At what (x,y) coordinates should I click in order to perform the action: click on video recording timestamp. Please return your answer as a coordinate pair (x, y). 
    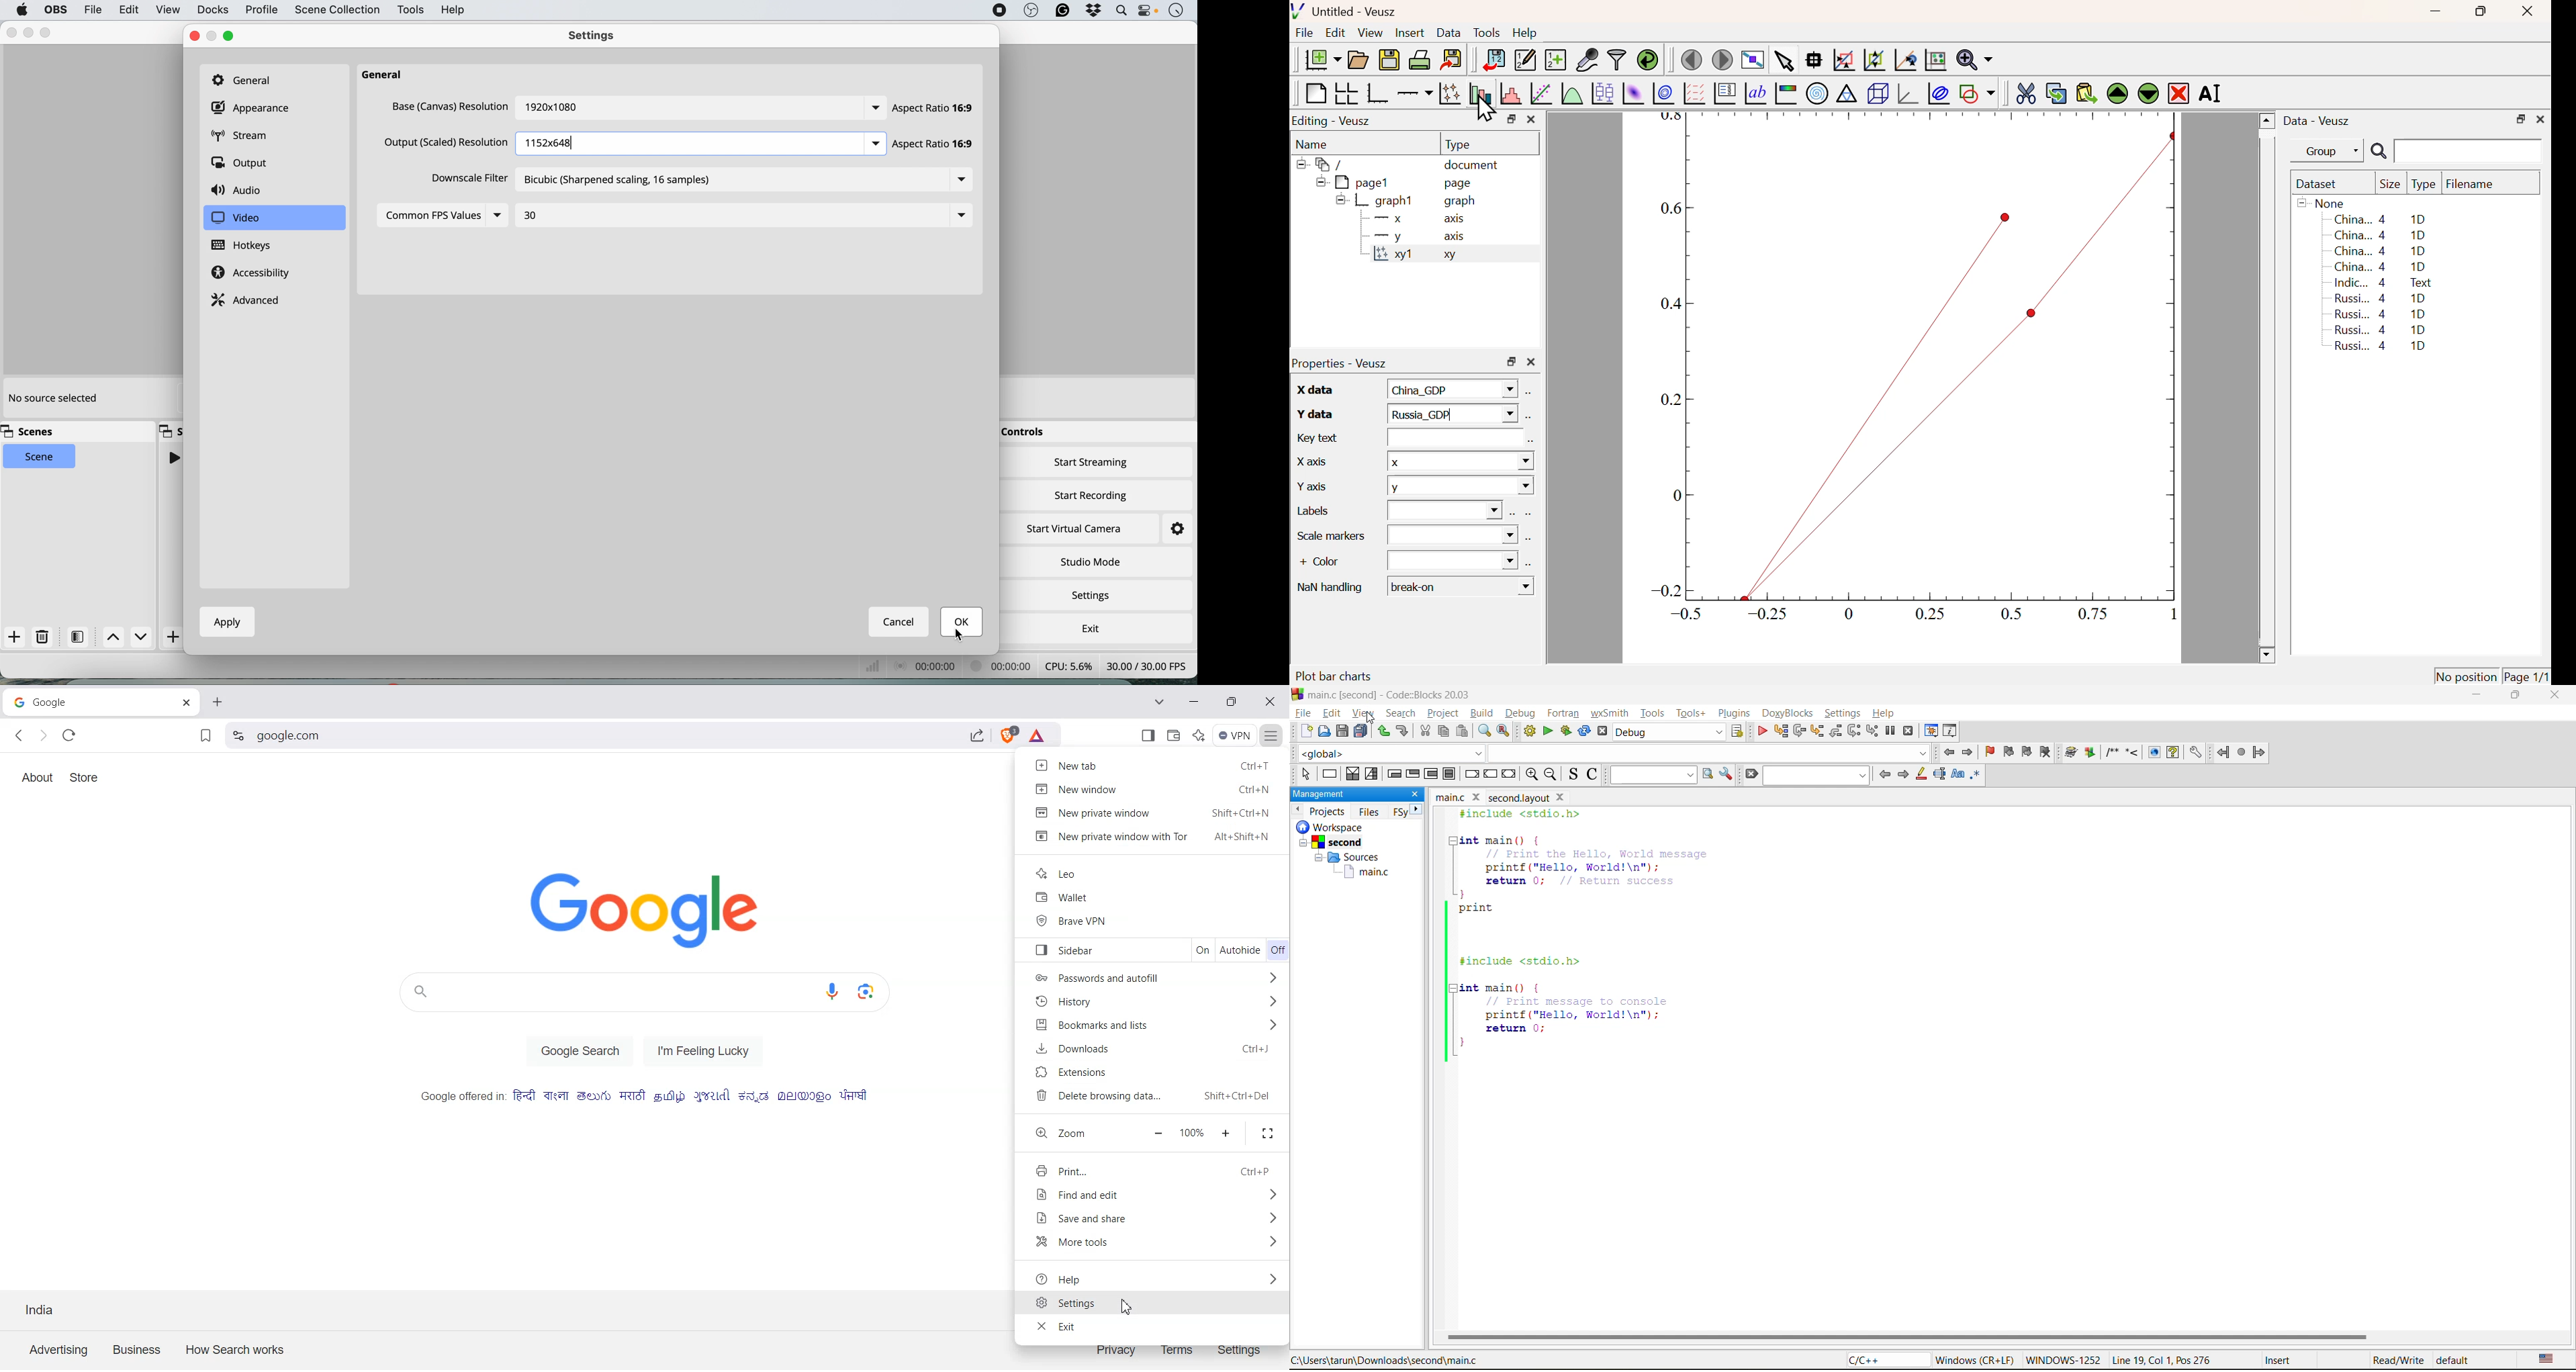
    Looking at the image, I should click on (940, 668).